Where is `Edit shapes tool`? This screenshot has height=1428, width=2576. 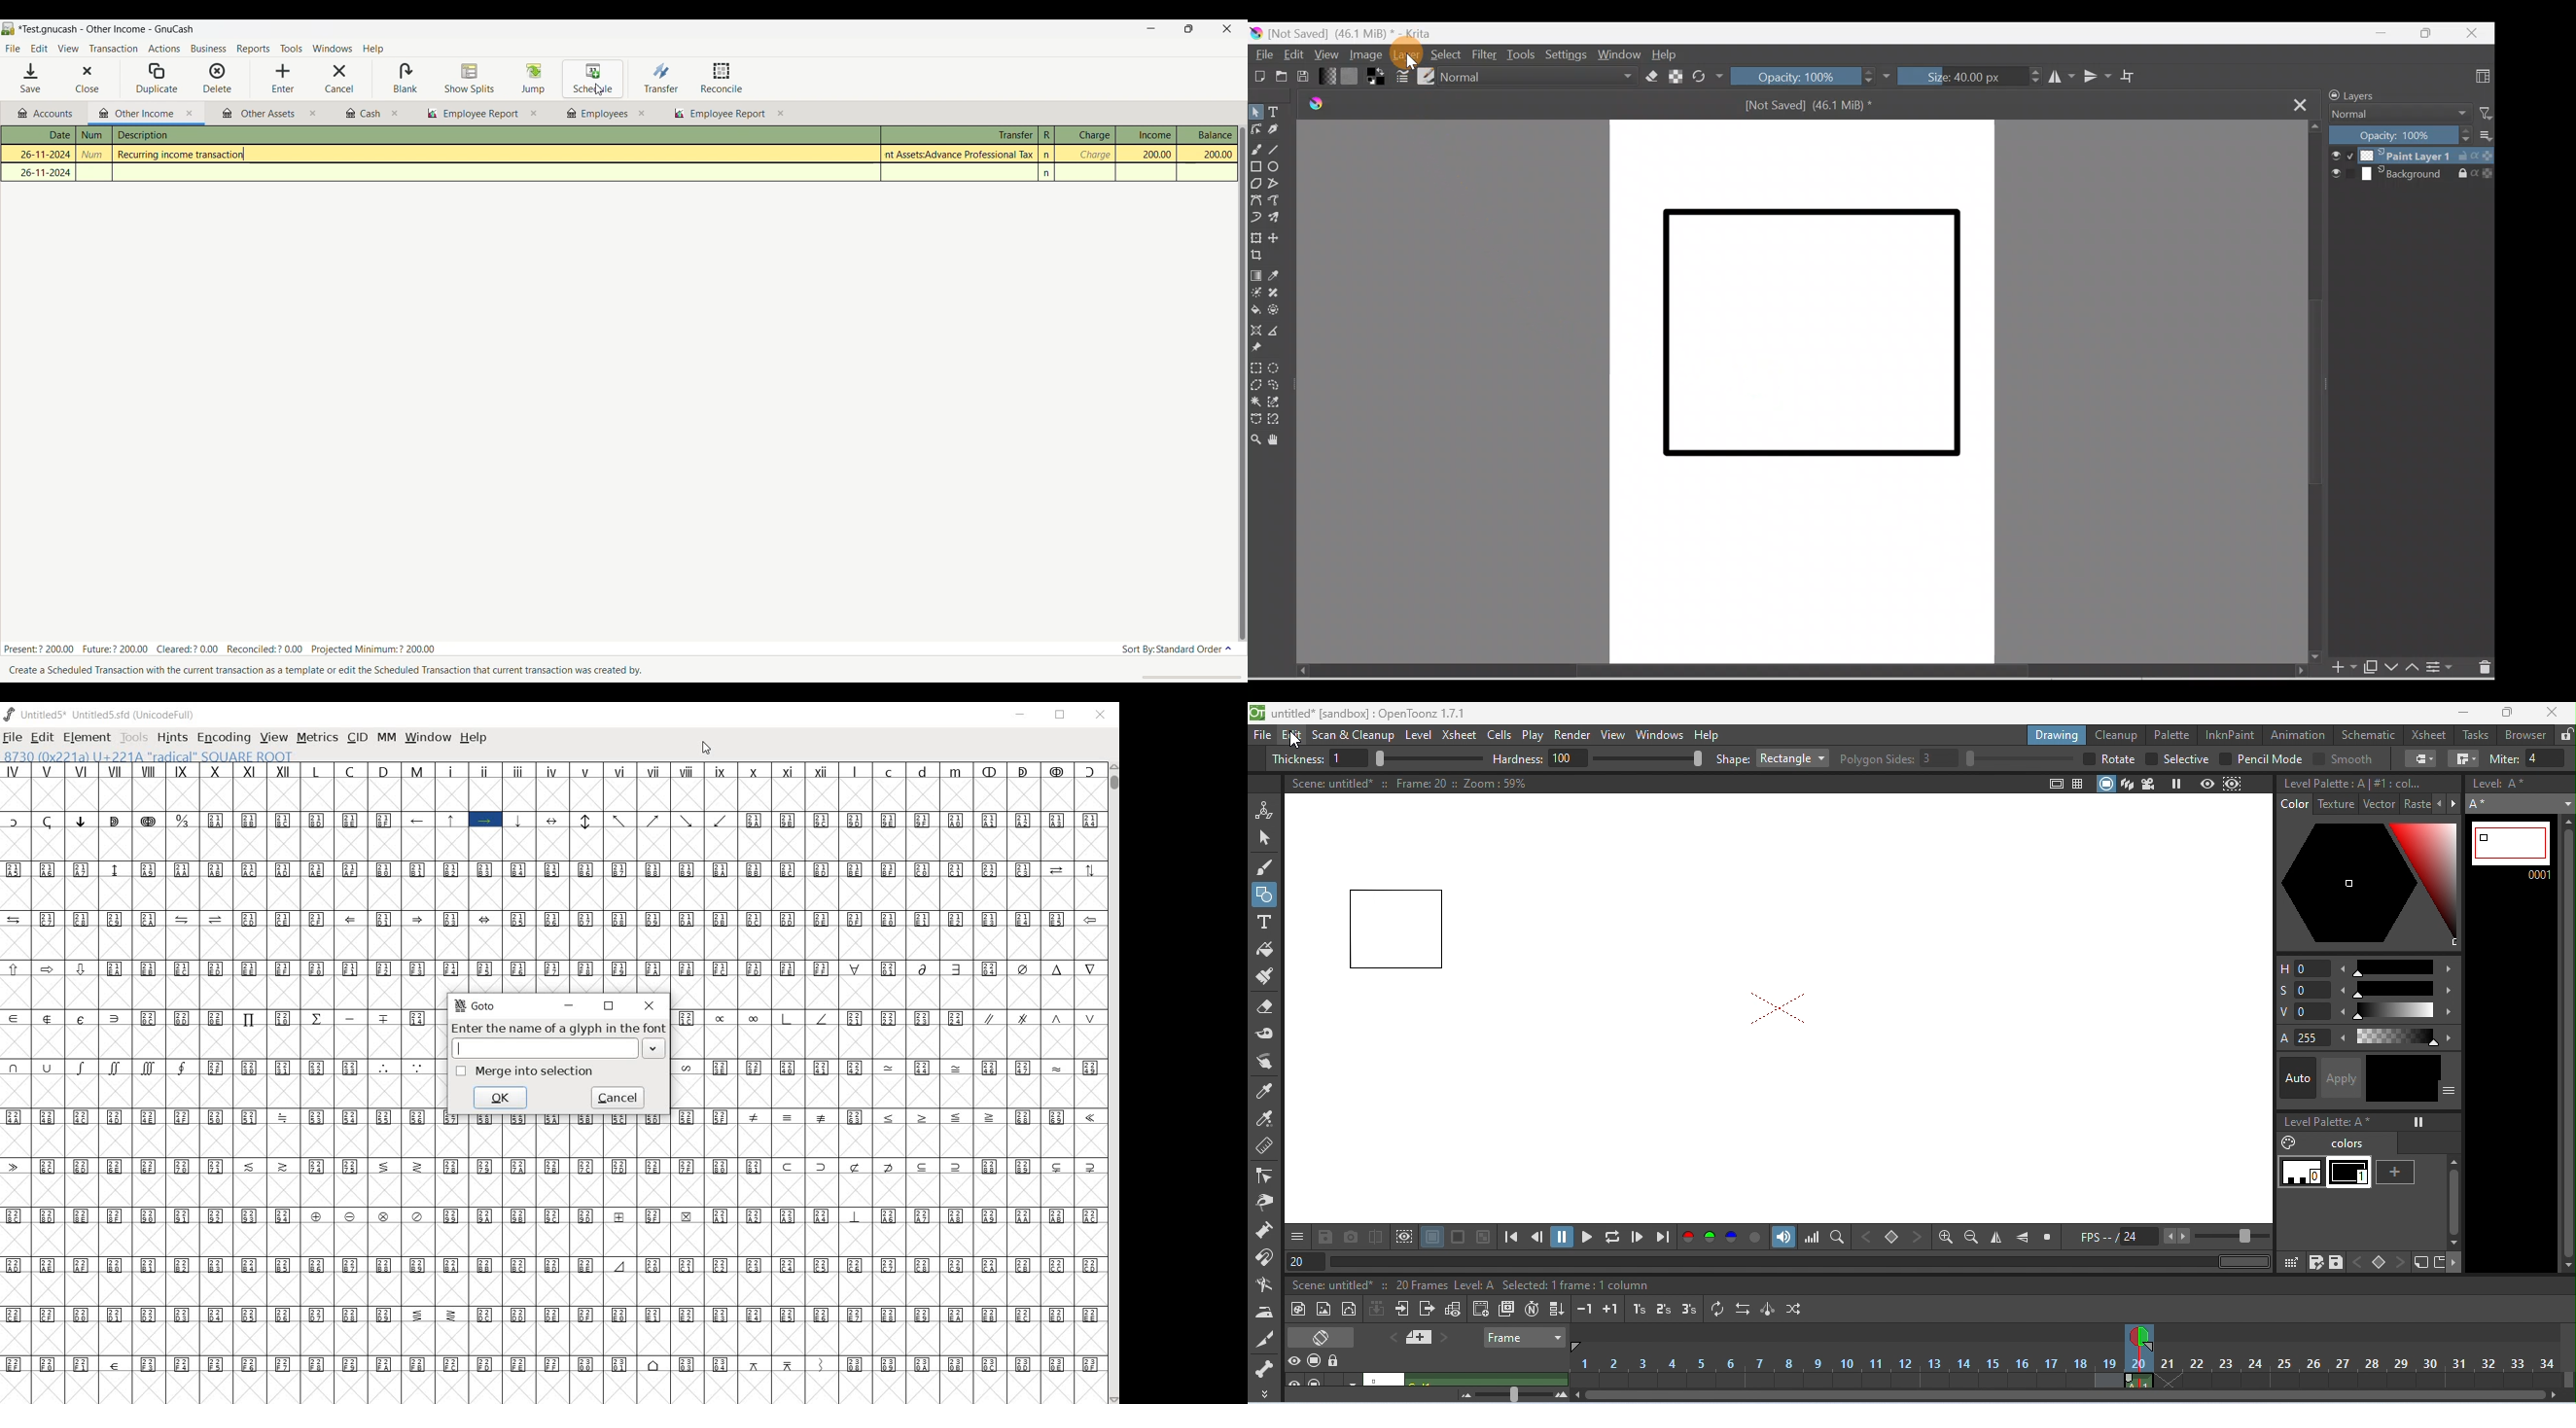 Edit shapes tool is located at coordinates (1255, 127).